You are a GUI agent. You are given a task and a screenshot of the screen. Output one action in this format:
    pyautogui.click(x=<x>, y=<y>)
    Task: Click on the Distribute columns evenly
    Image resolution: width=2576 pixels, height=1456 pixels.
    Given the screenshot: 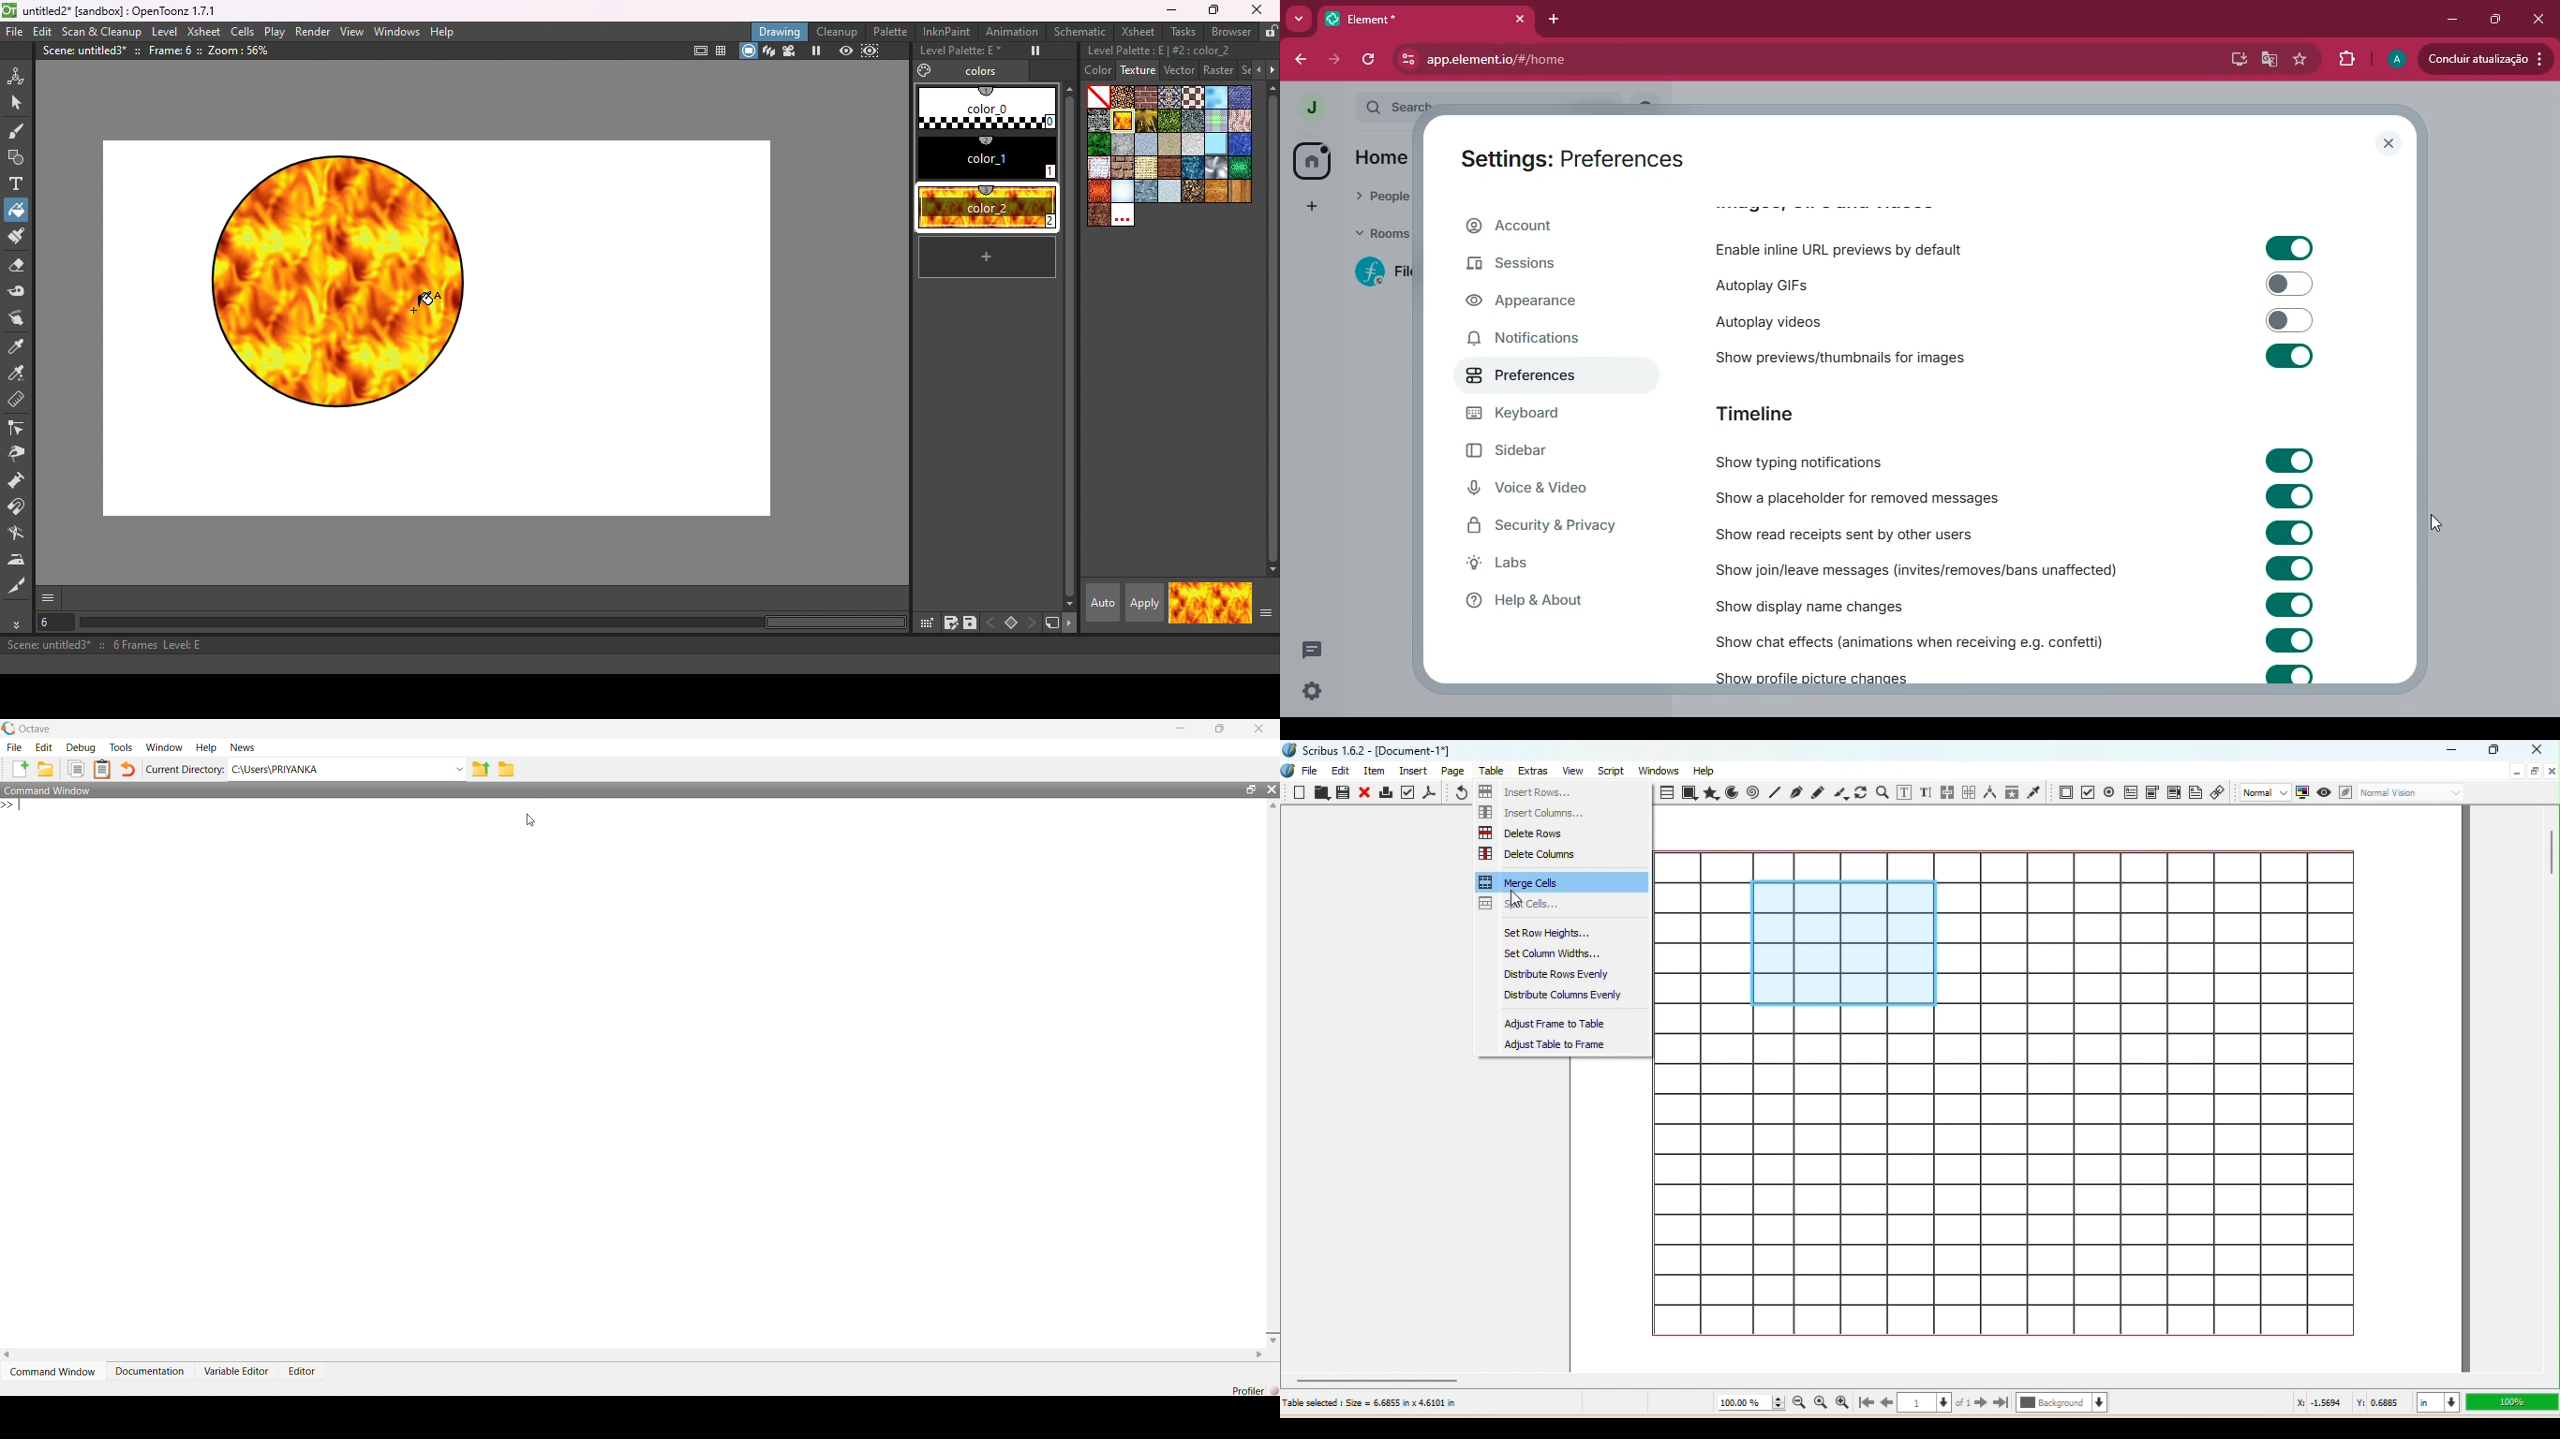 What is the action you would take?
    pyautogui.click(x=1564, y=996)
    